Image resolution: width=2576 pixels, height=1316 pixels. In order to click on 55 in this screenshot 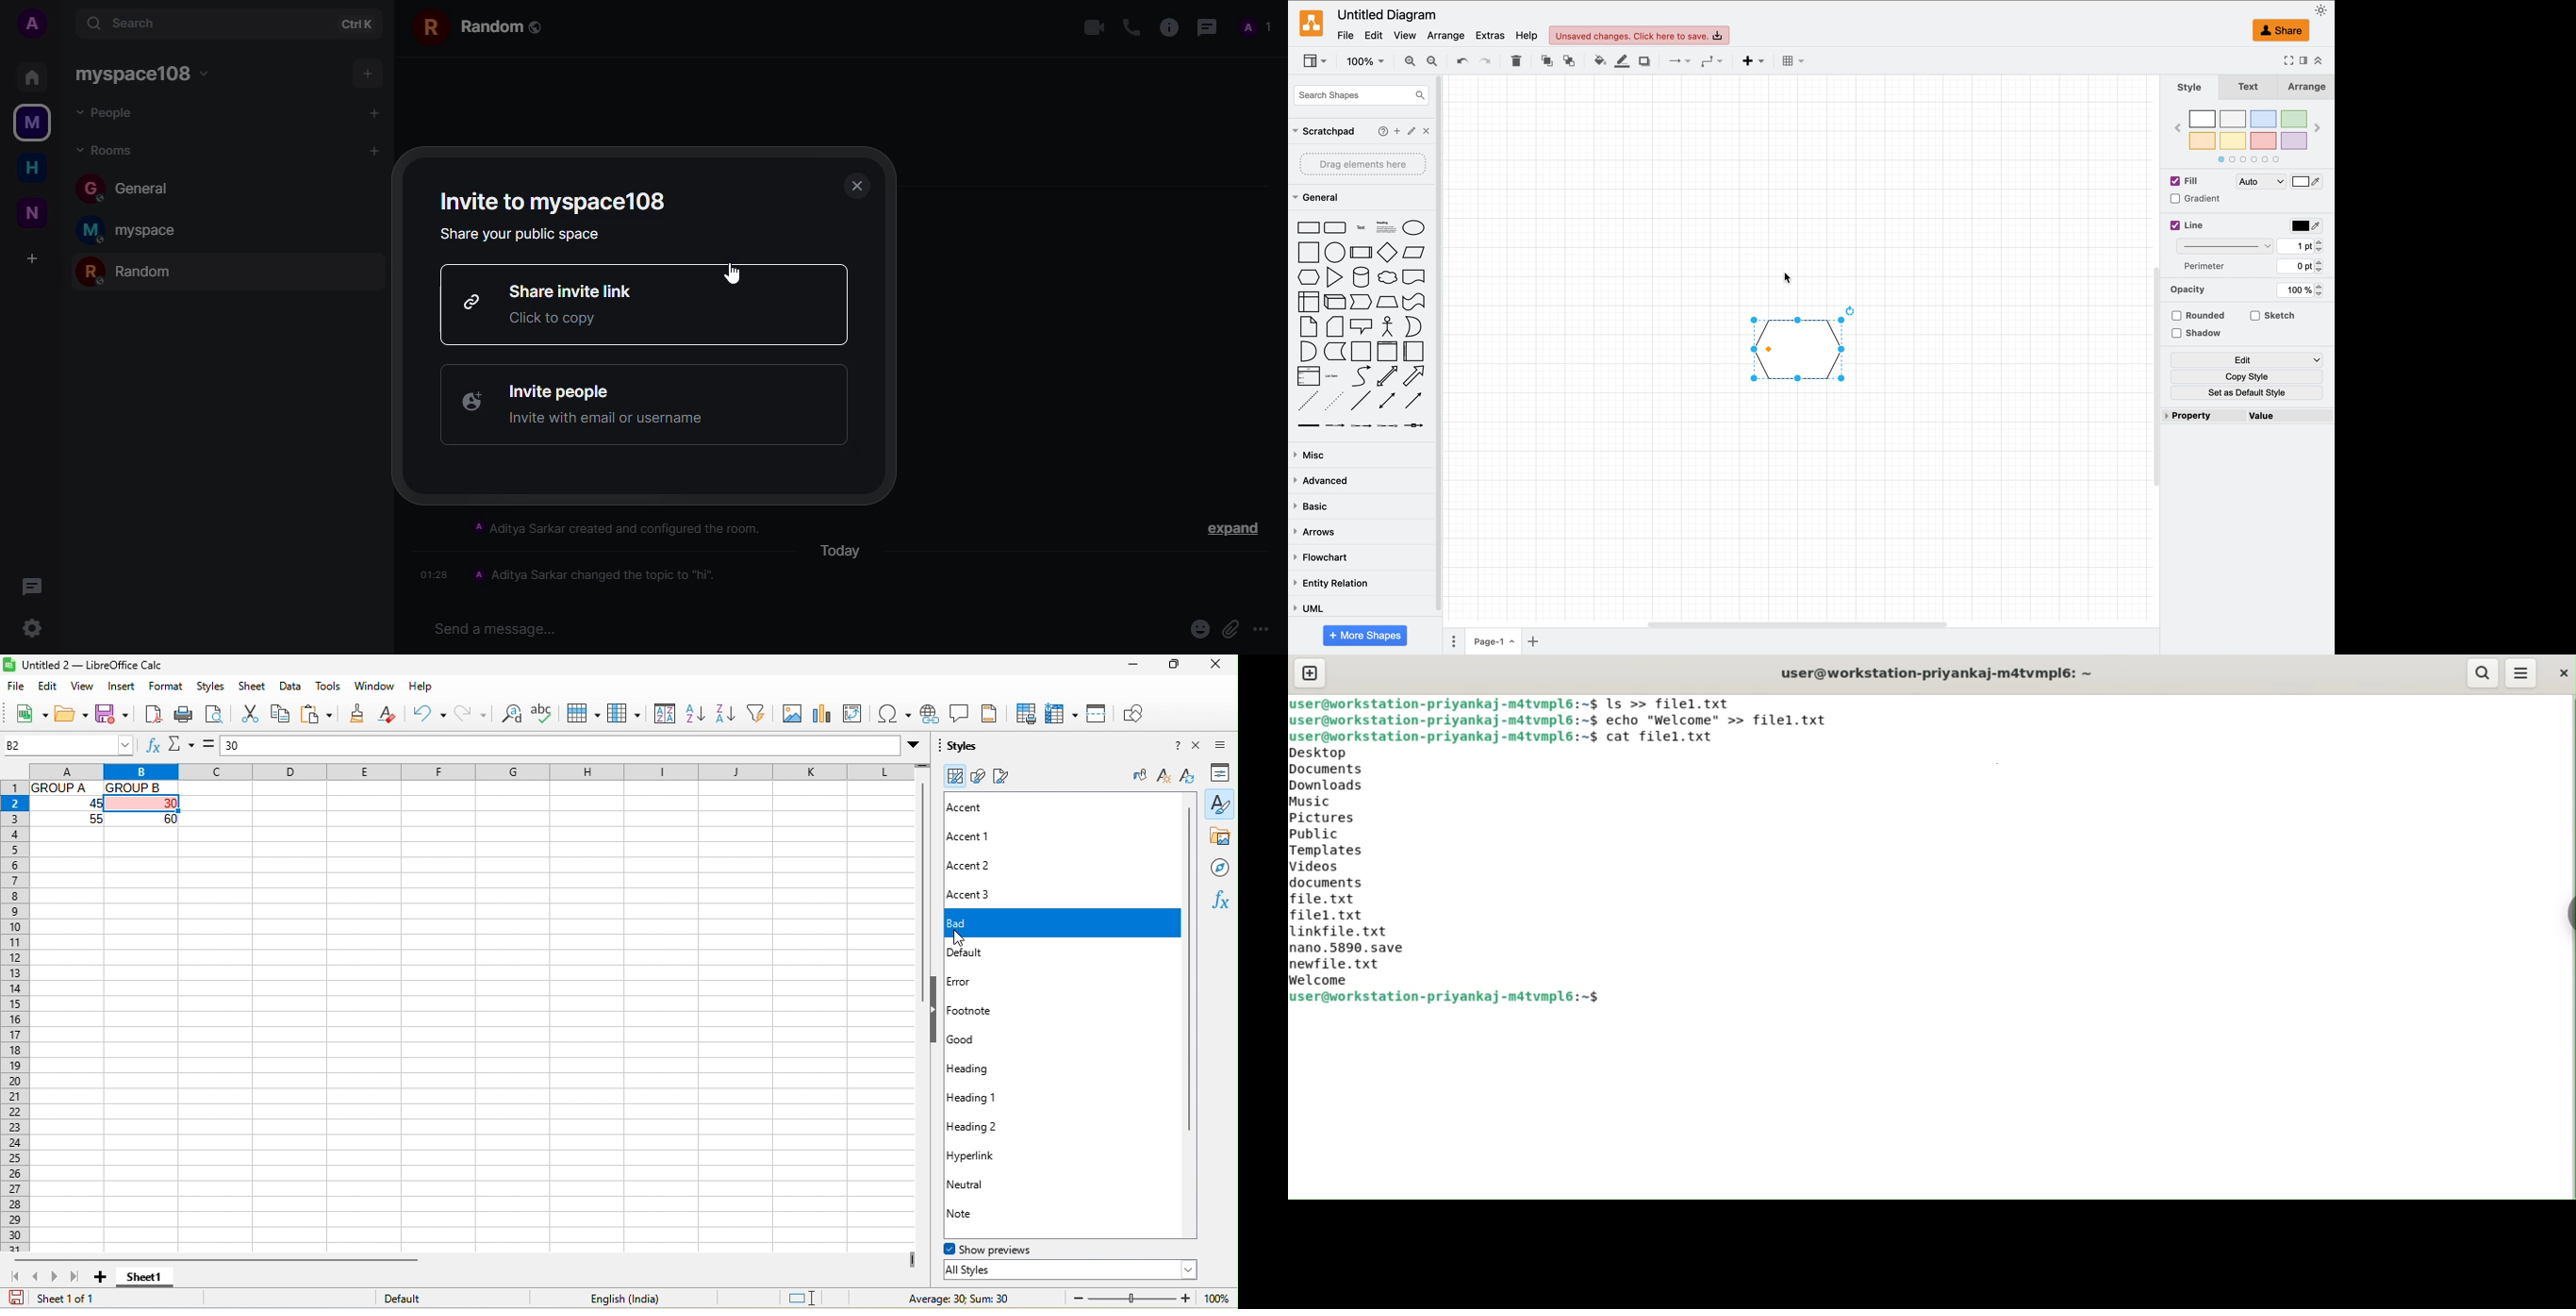, I will do `click(90, 820)`.